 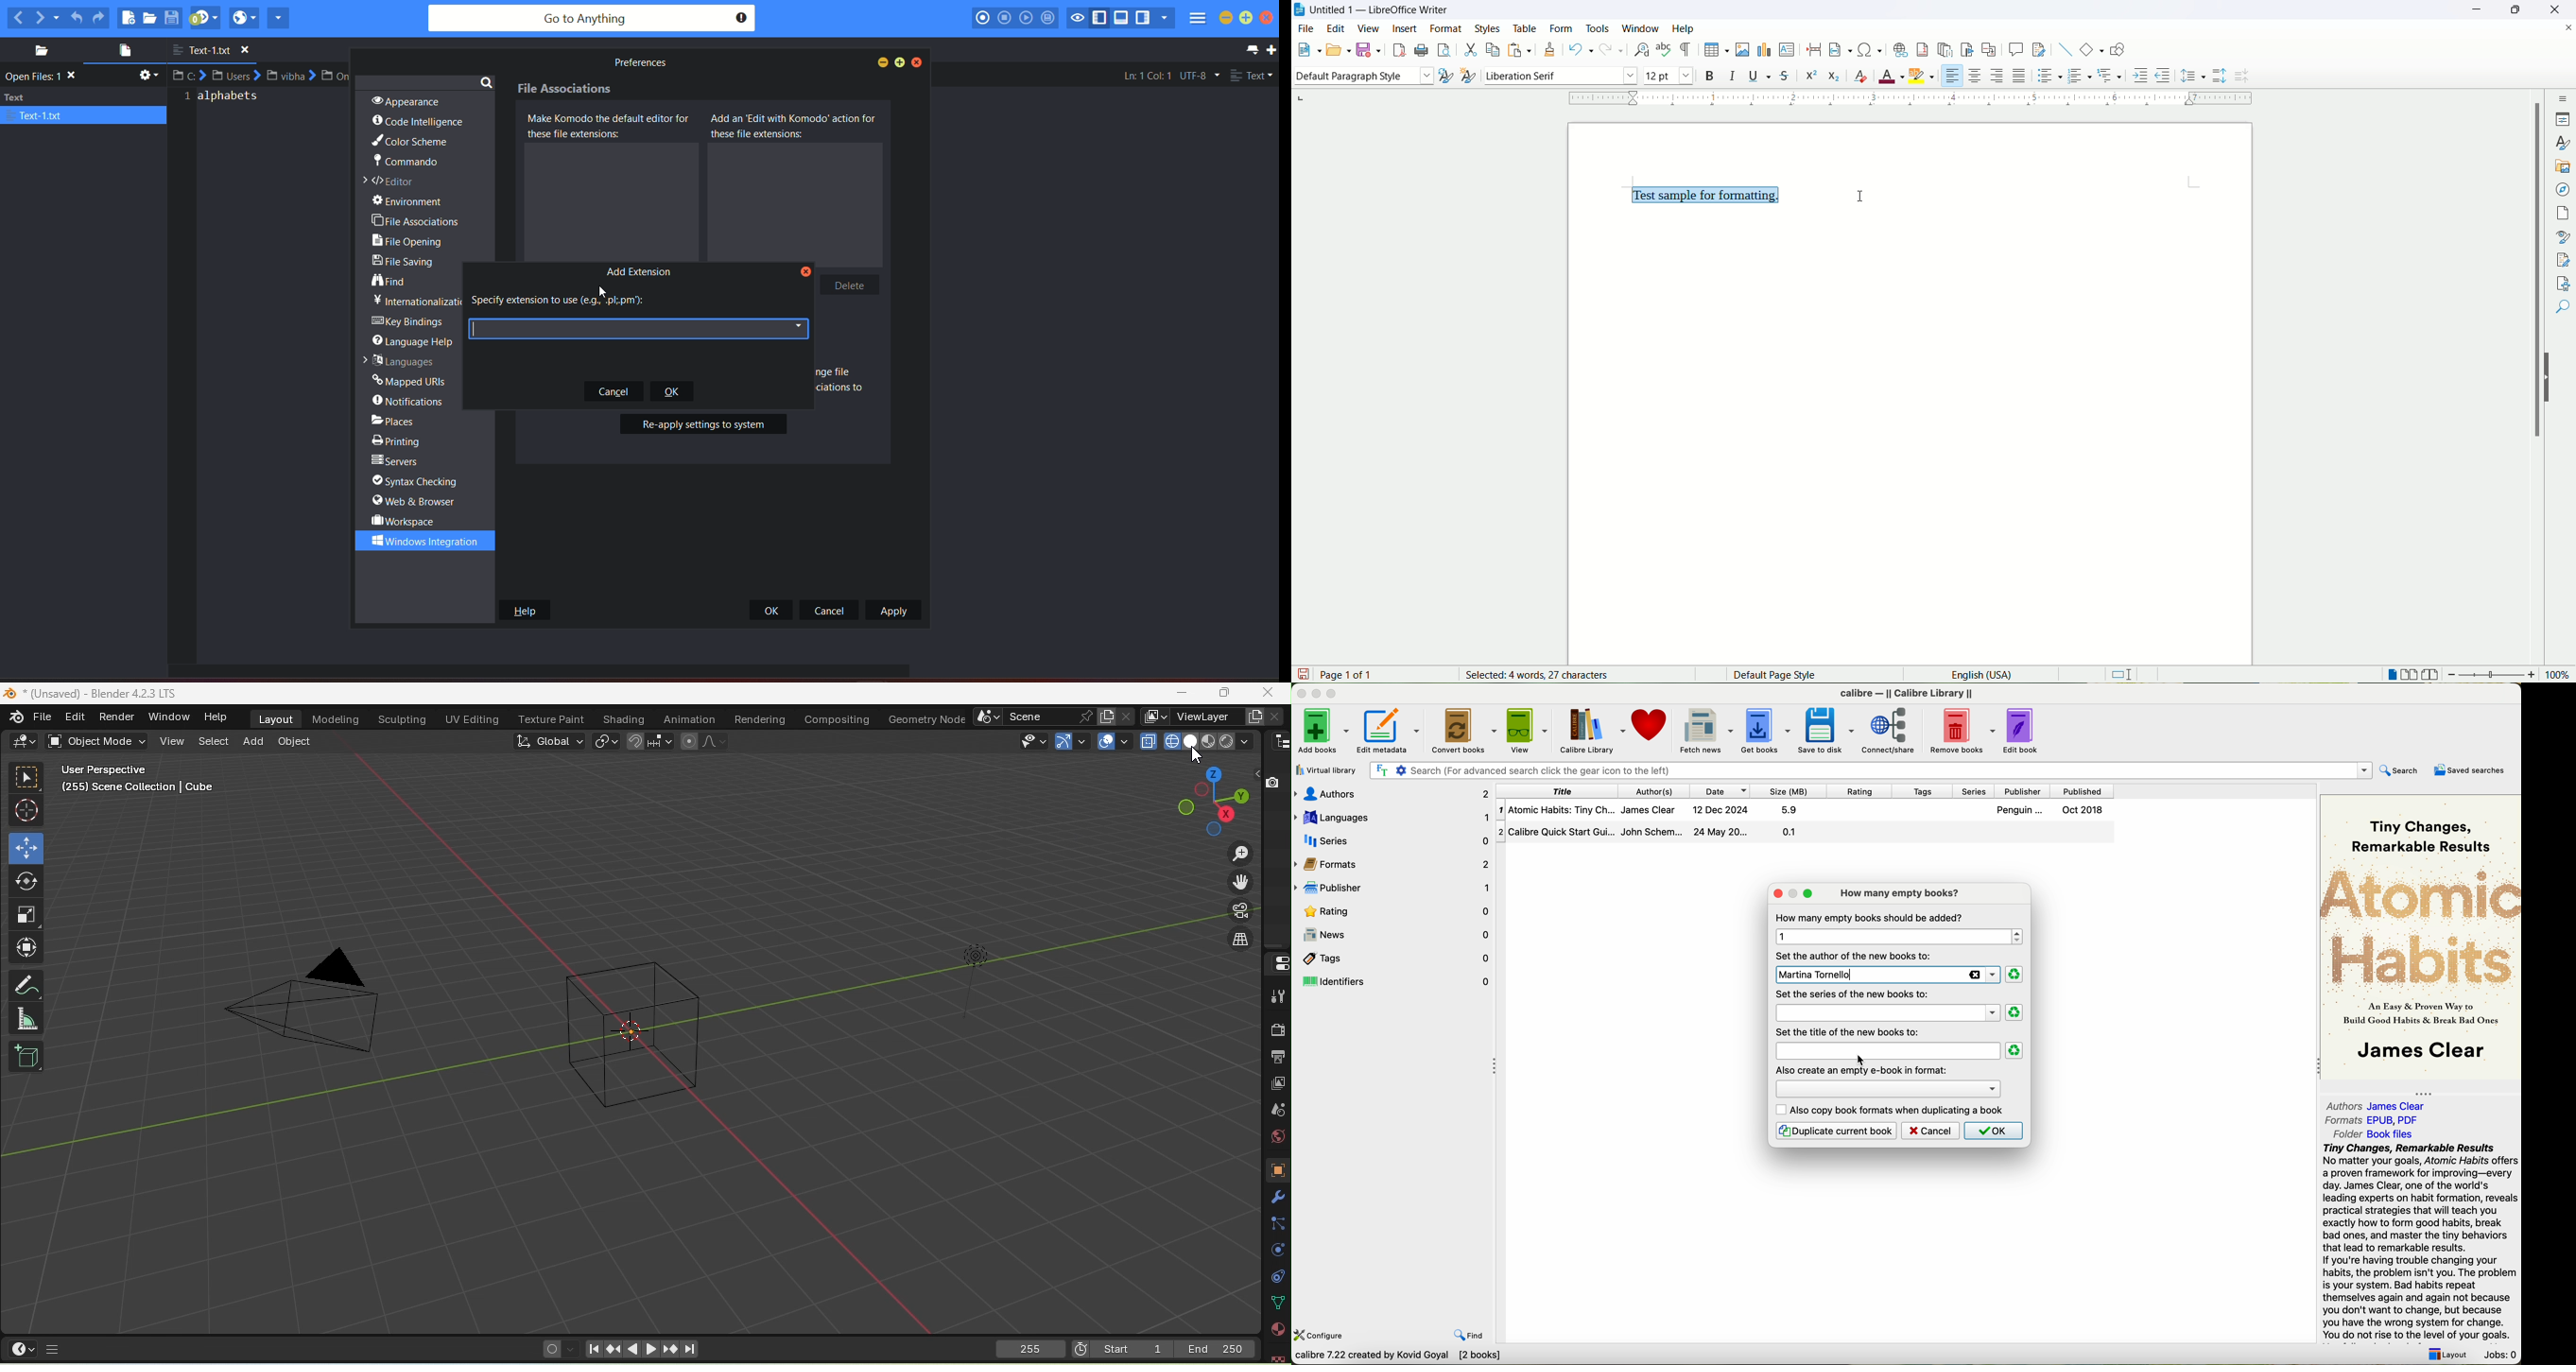 What do you see at coordinates (1902, 893) in the screenshot?
I see `how many empty books?` at bounding box center [1902, 893].